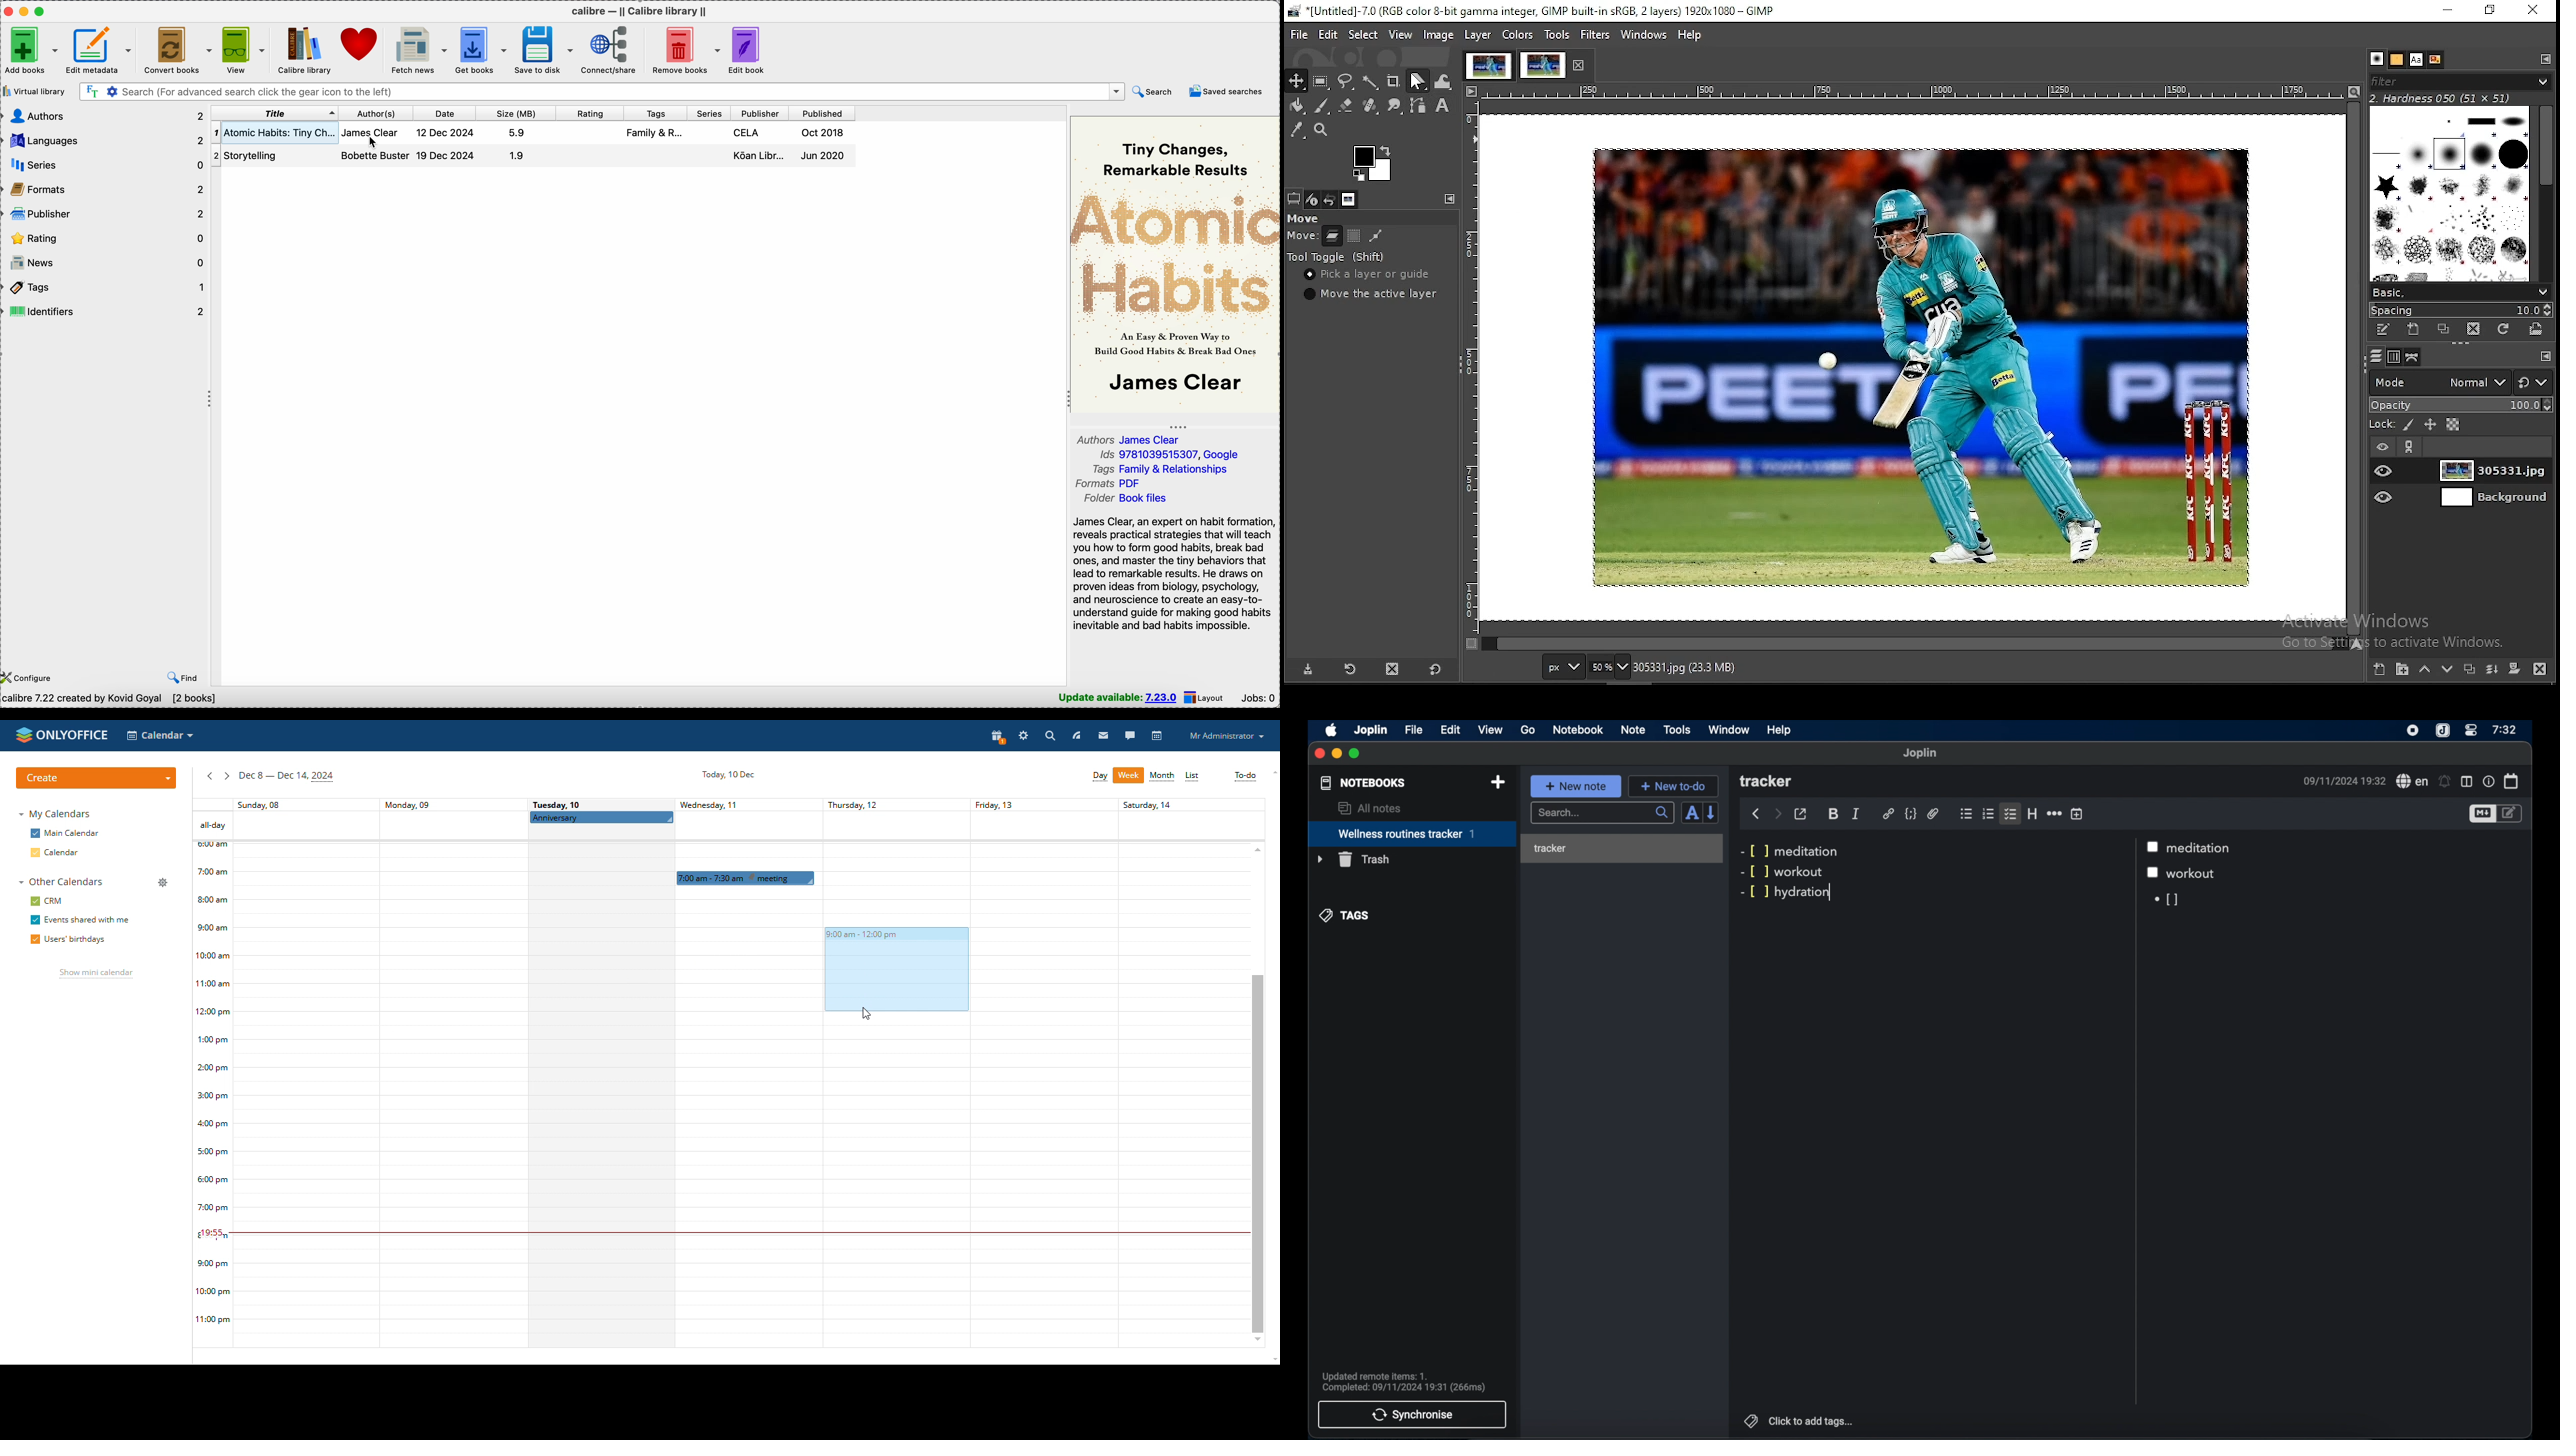 This screenshot has width=2576, height=1456. I want to click on checkbox, so click(34, 901).